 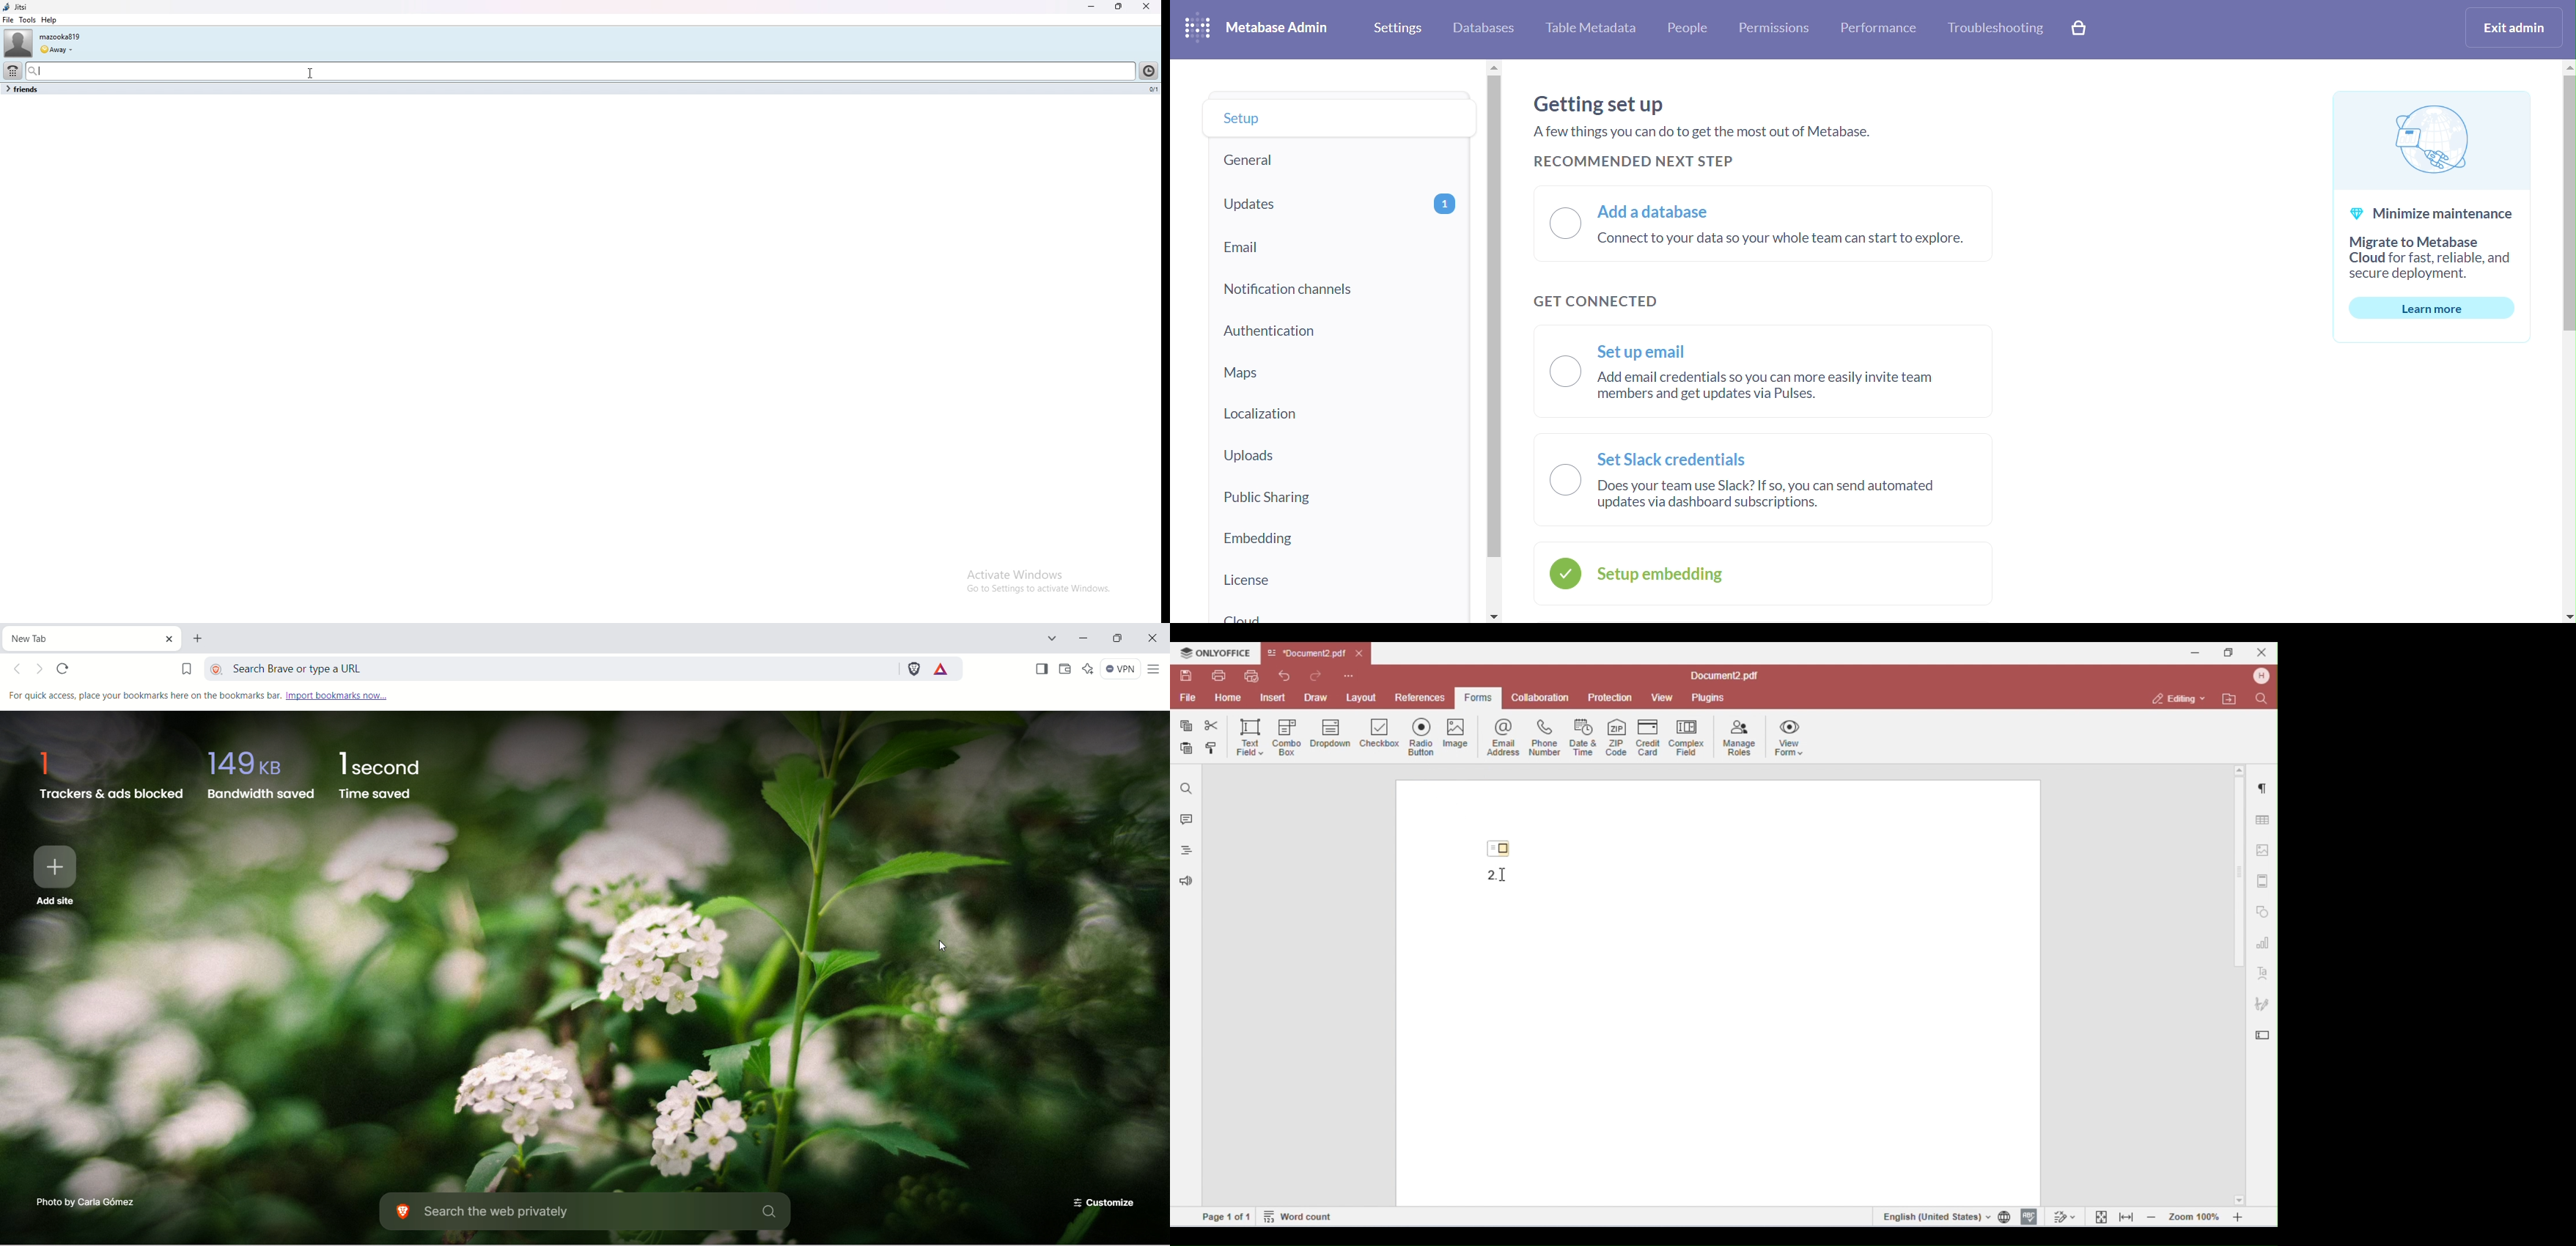 I want to click on explore paid features, so click(x=2078, y=28).